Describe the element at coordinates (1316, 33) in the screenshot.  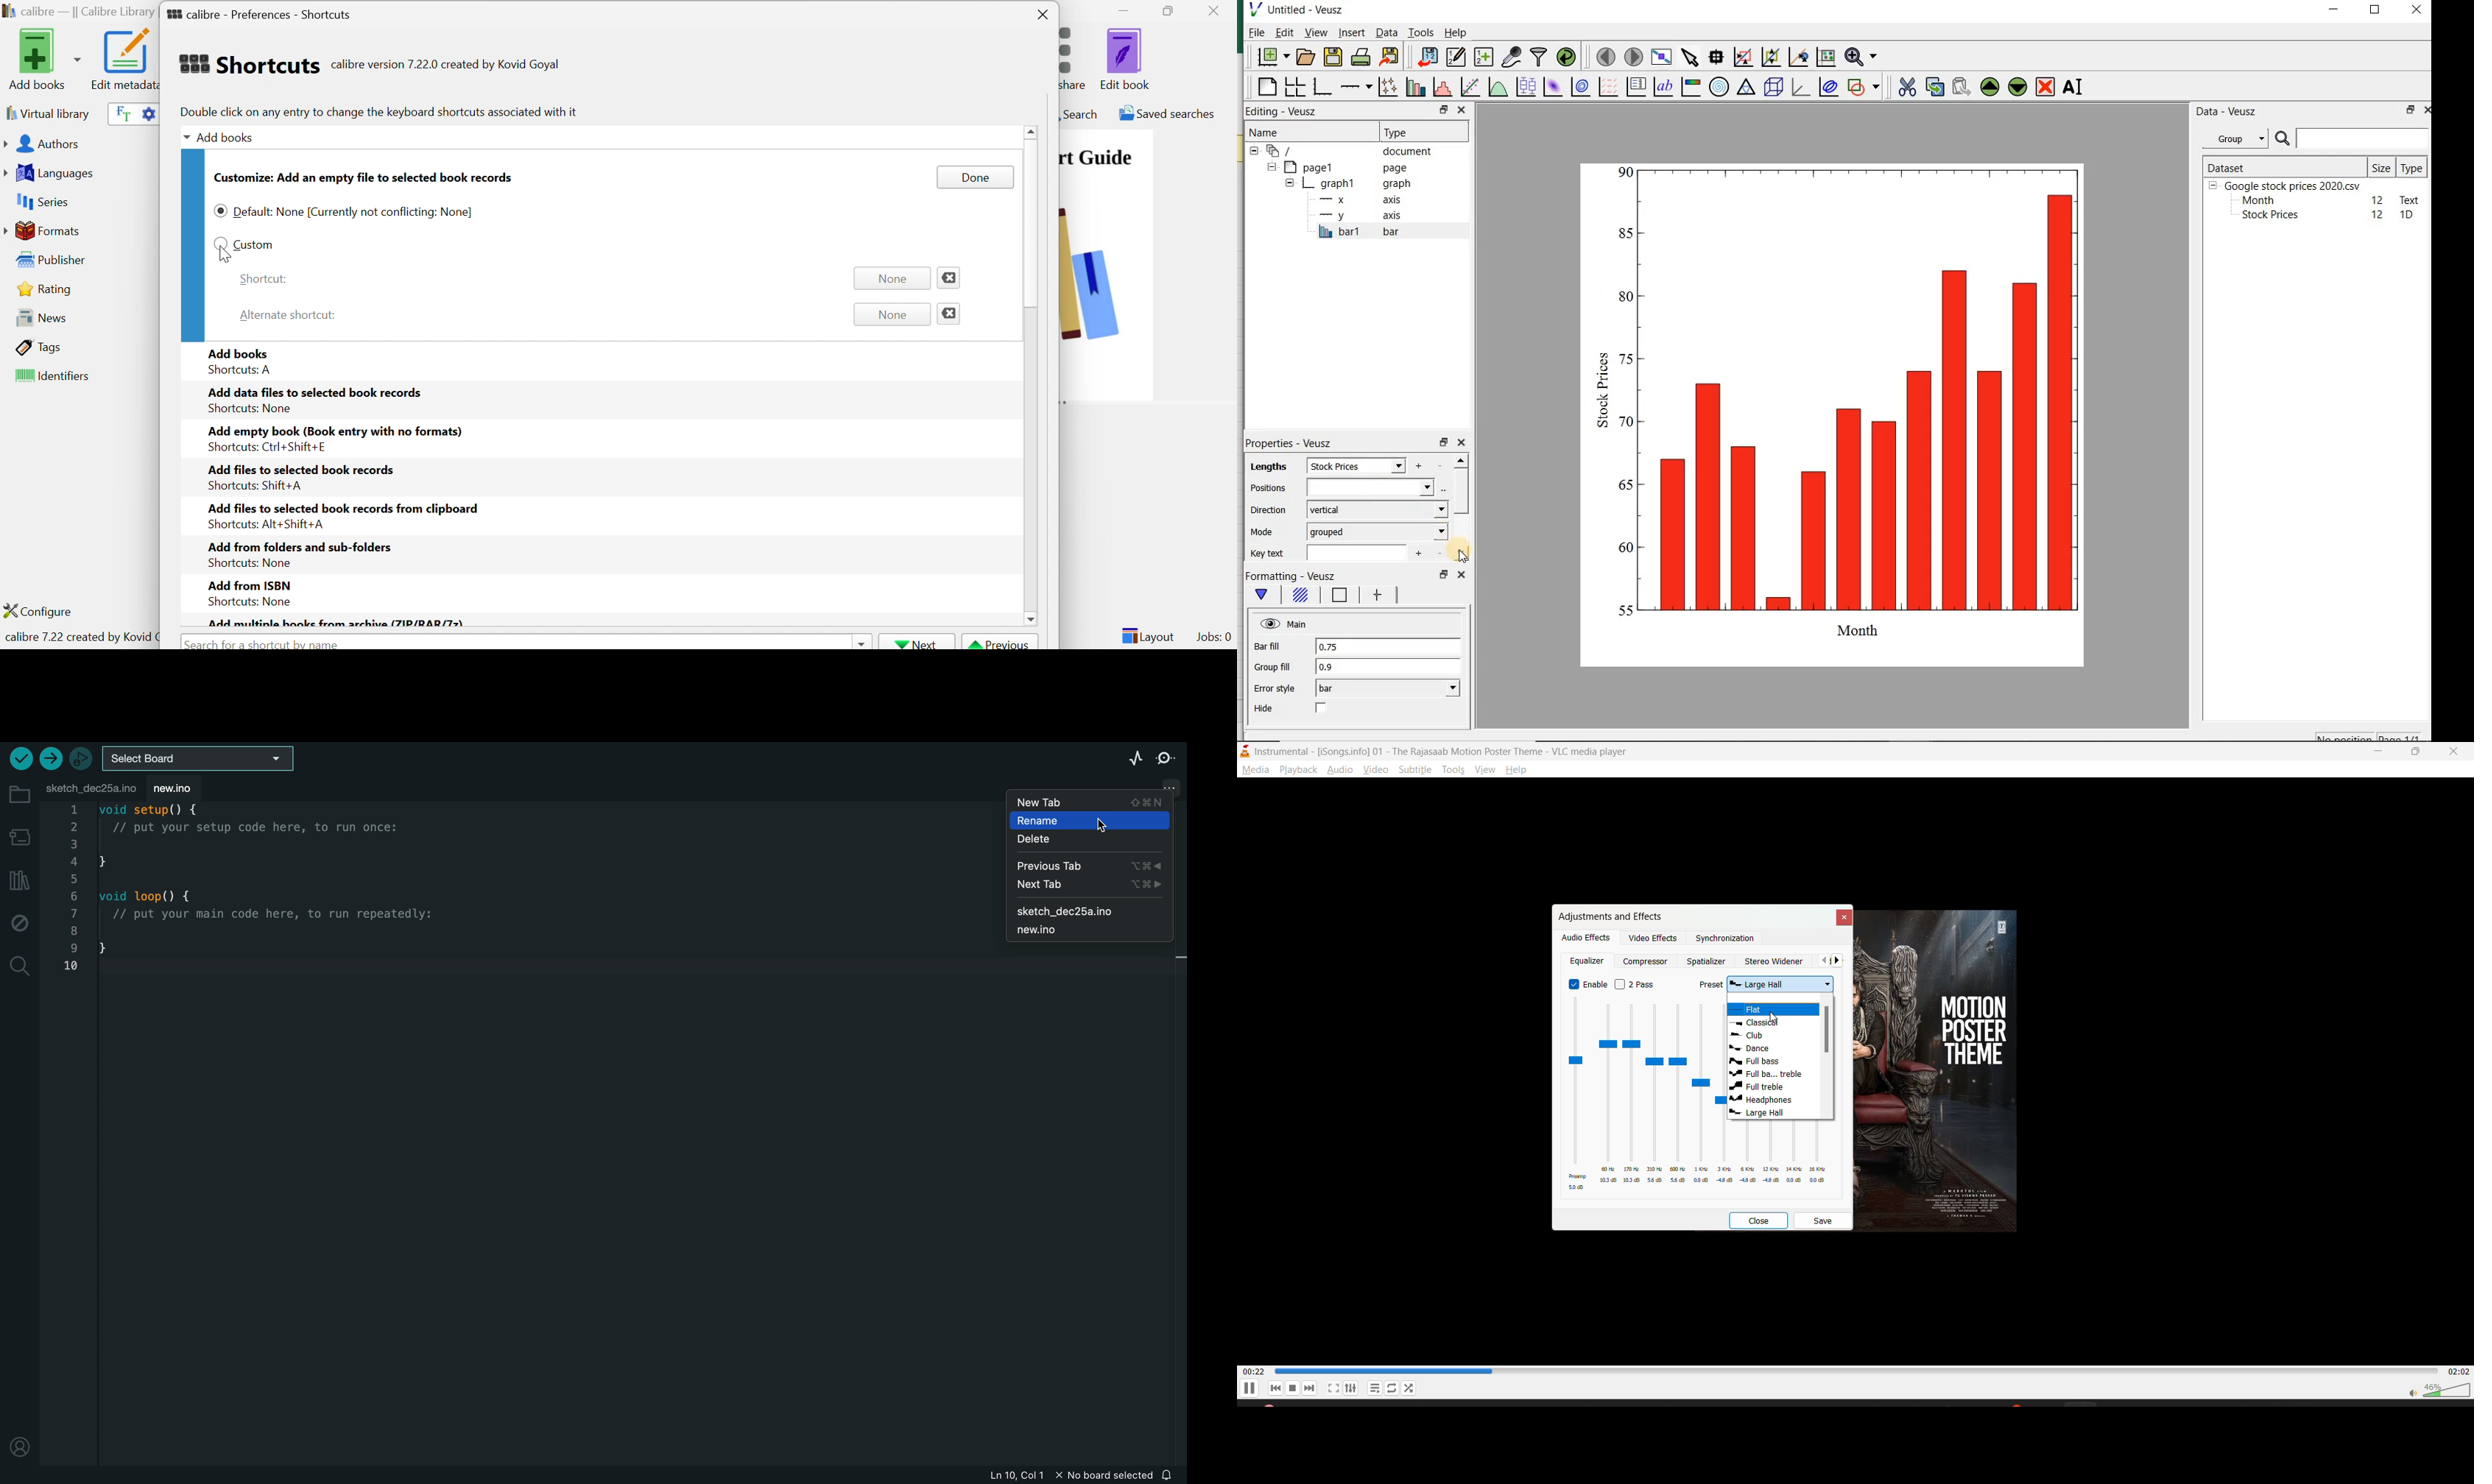
I see `view` at that location.